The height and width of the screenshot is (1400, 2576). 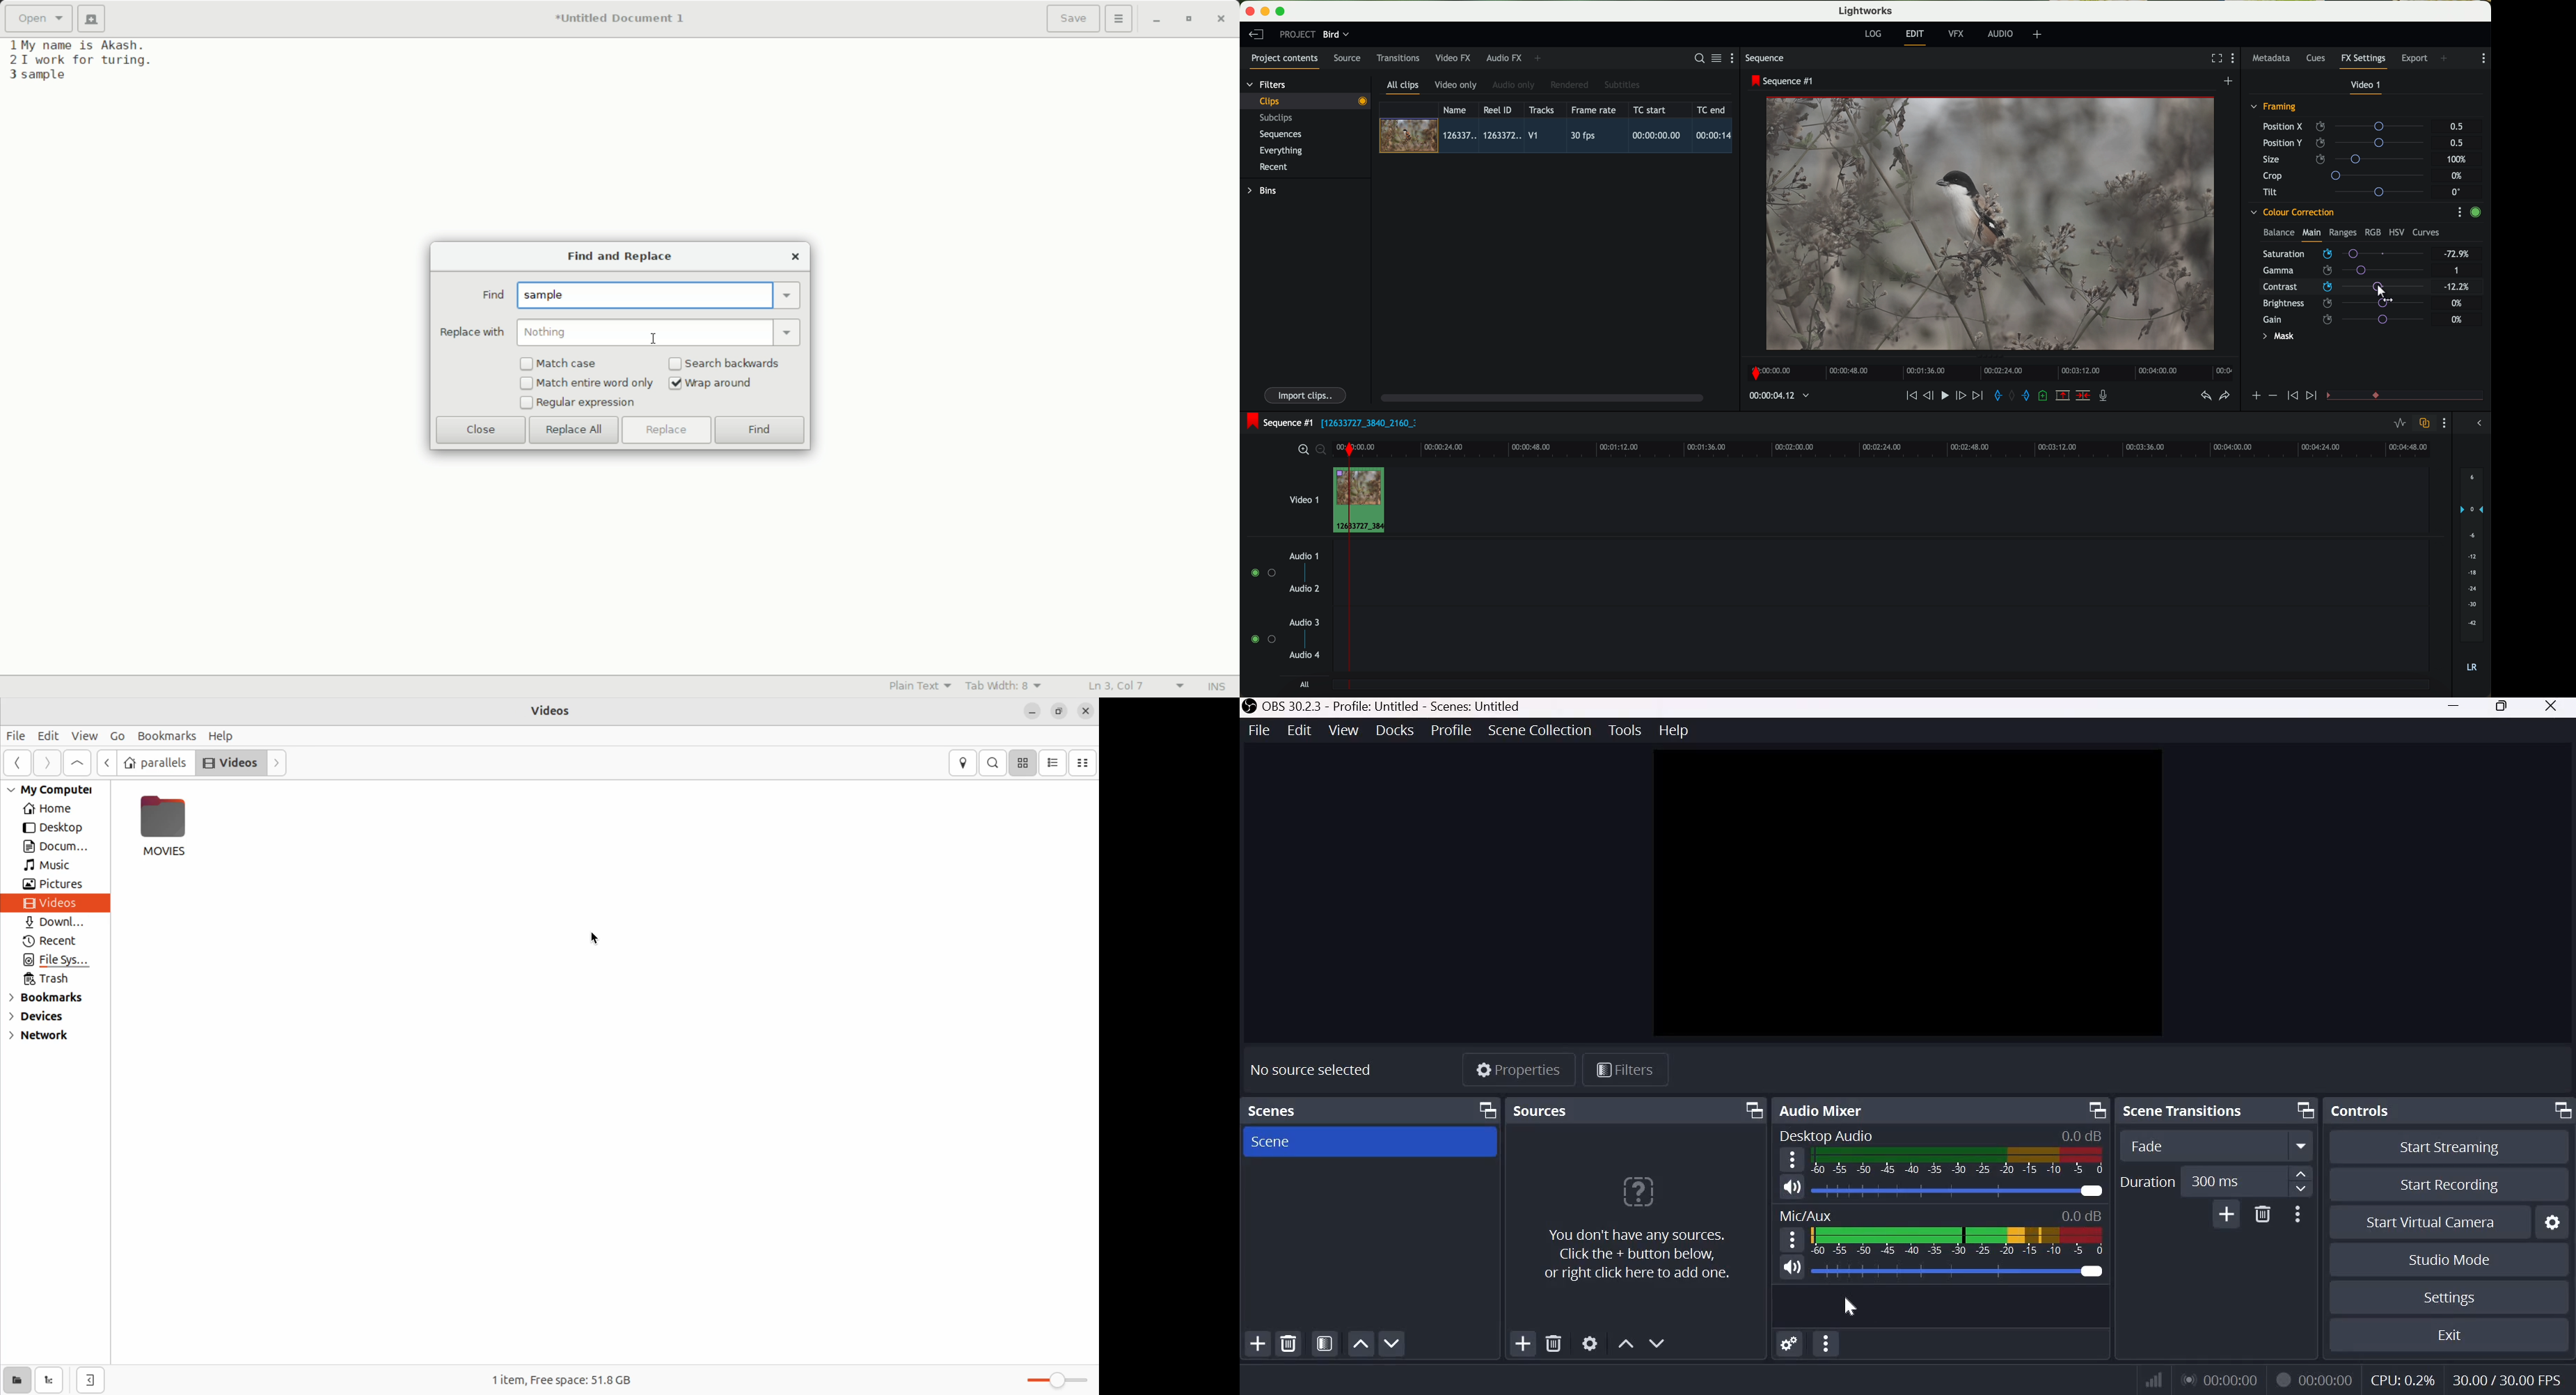 What do you see at coordinates (2453, 707) in the screenshot?
I see `Minimize` at bounding box center [2453, 707].